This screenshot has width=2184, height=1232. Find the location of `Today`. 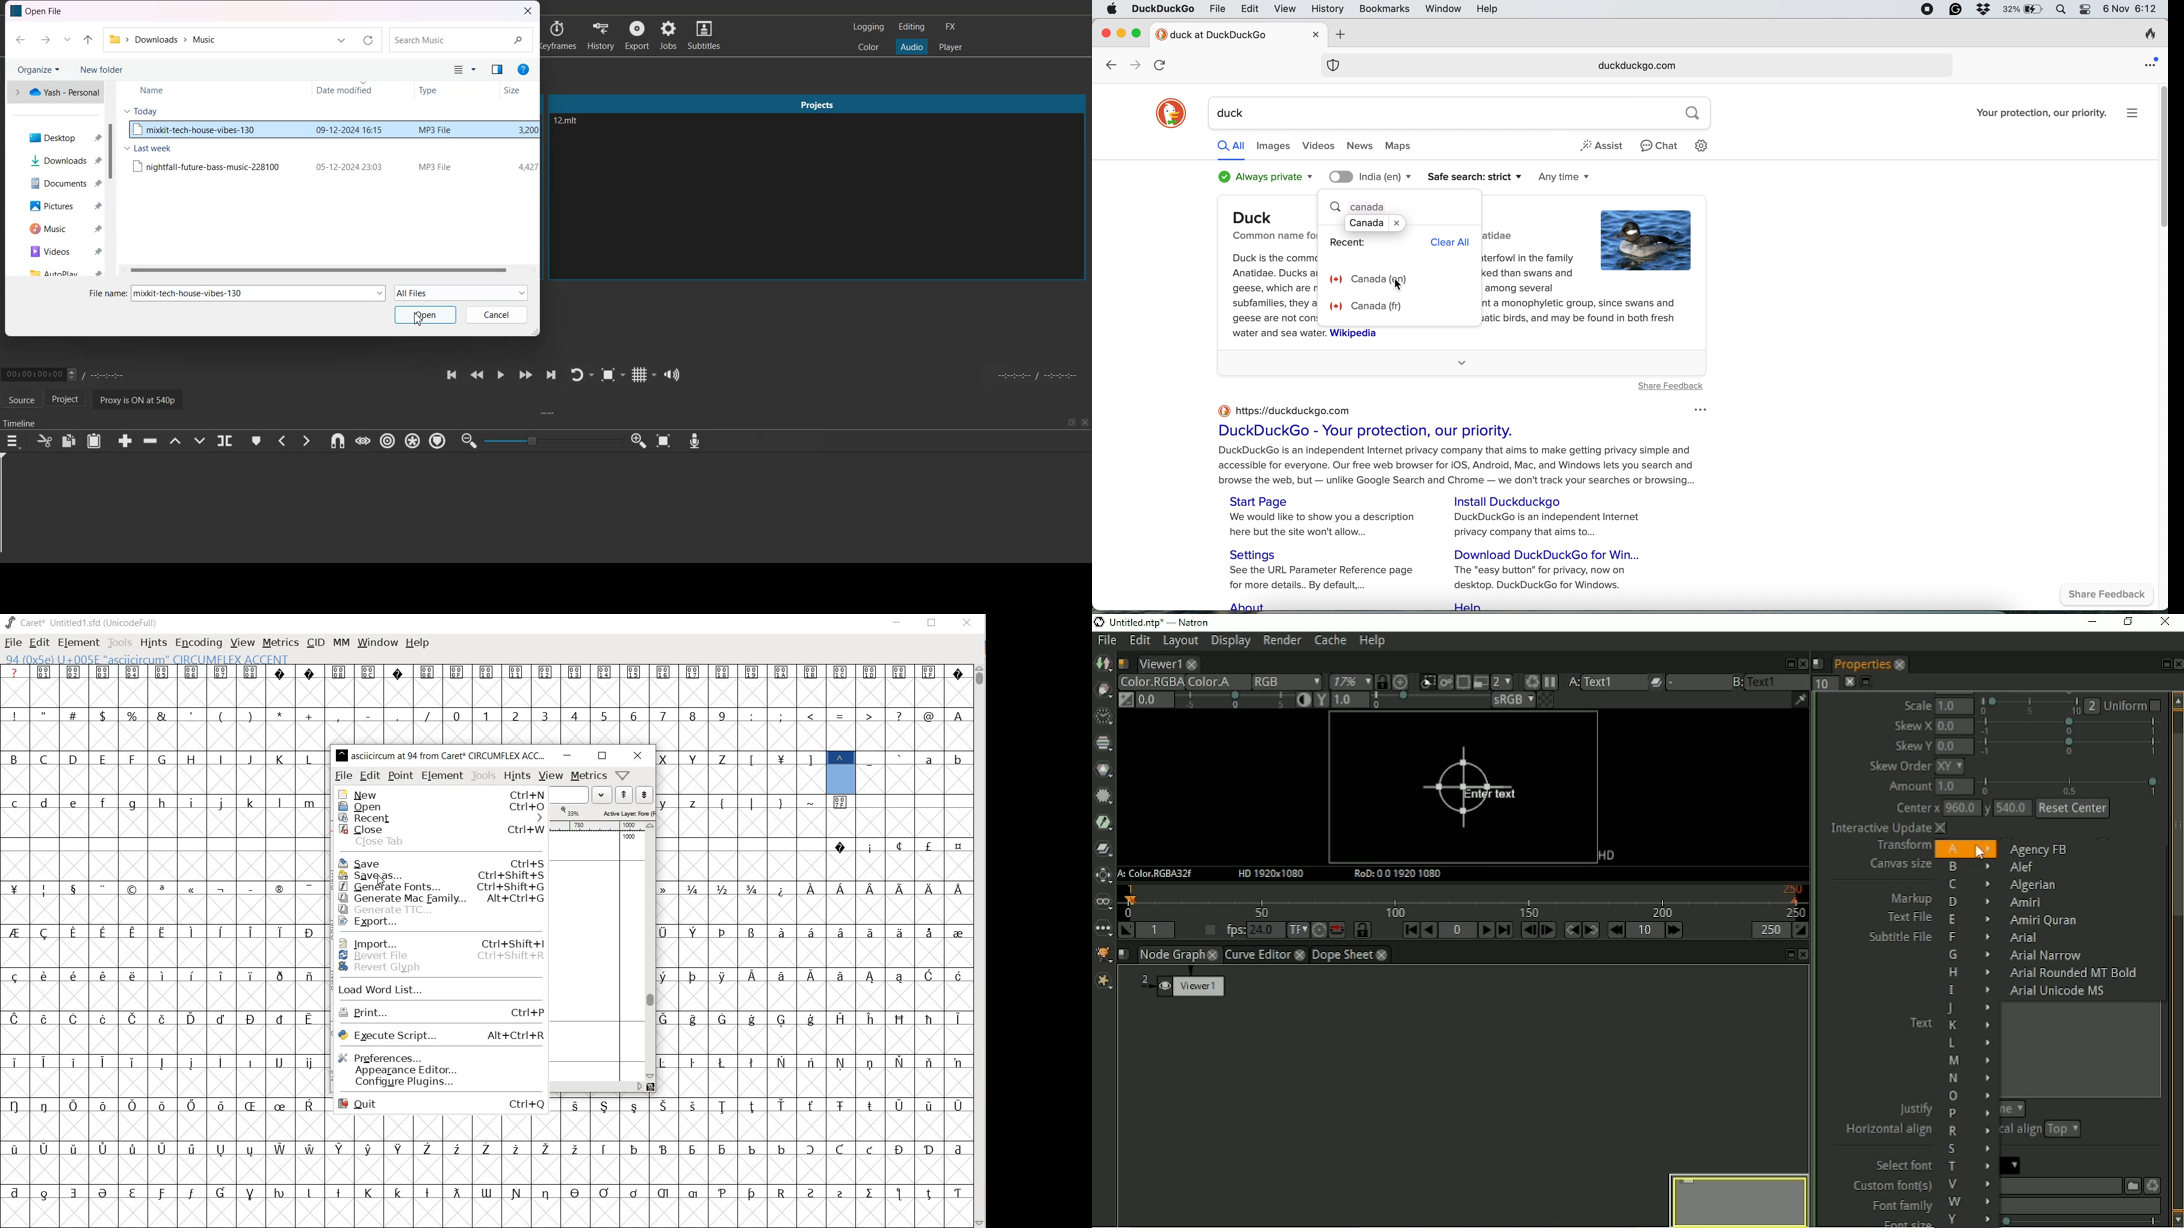

Today is located at coordinates (141, 110).